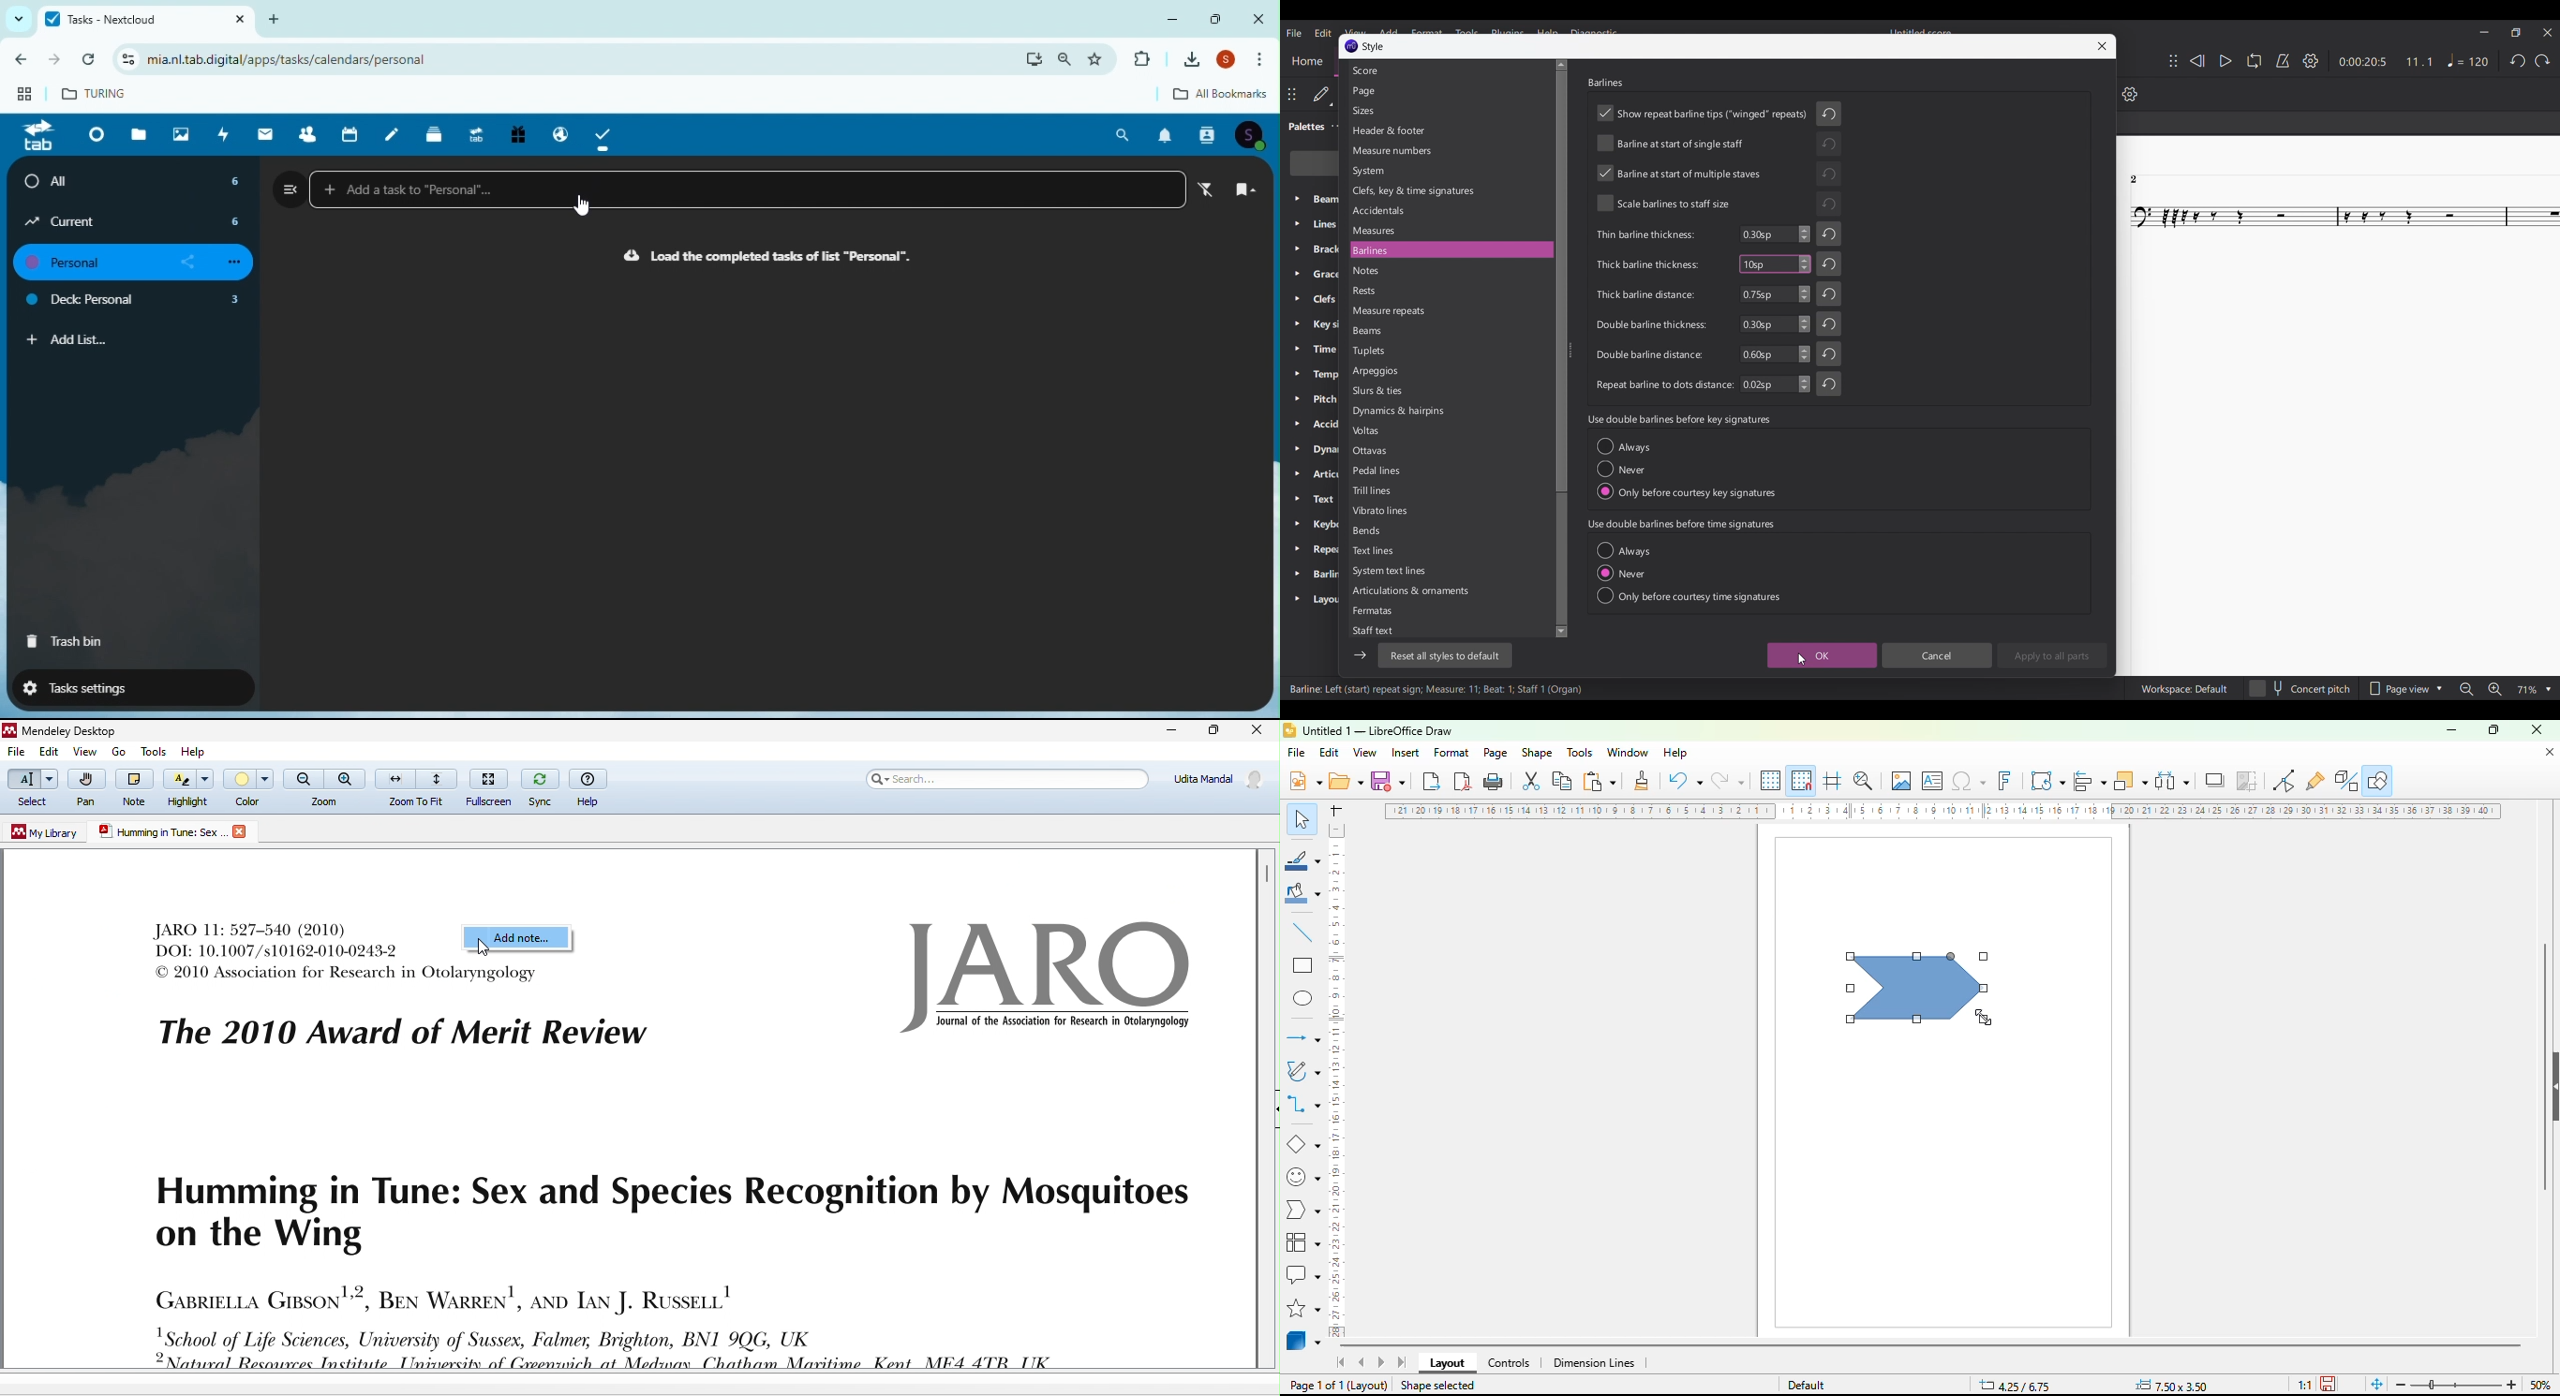 The height and width of the screenshot is (1400, 2576). What do you see at coordinates (224, 134) in the screenshot?
I see `Activity` at bounding box center [224, 134].